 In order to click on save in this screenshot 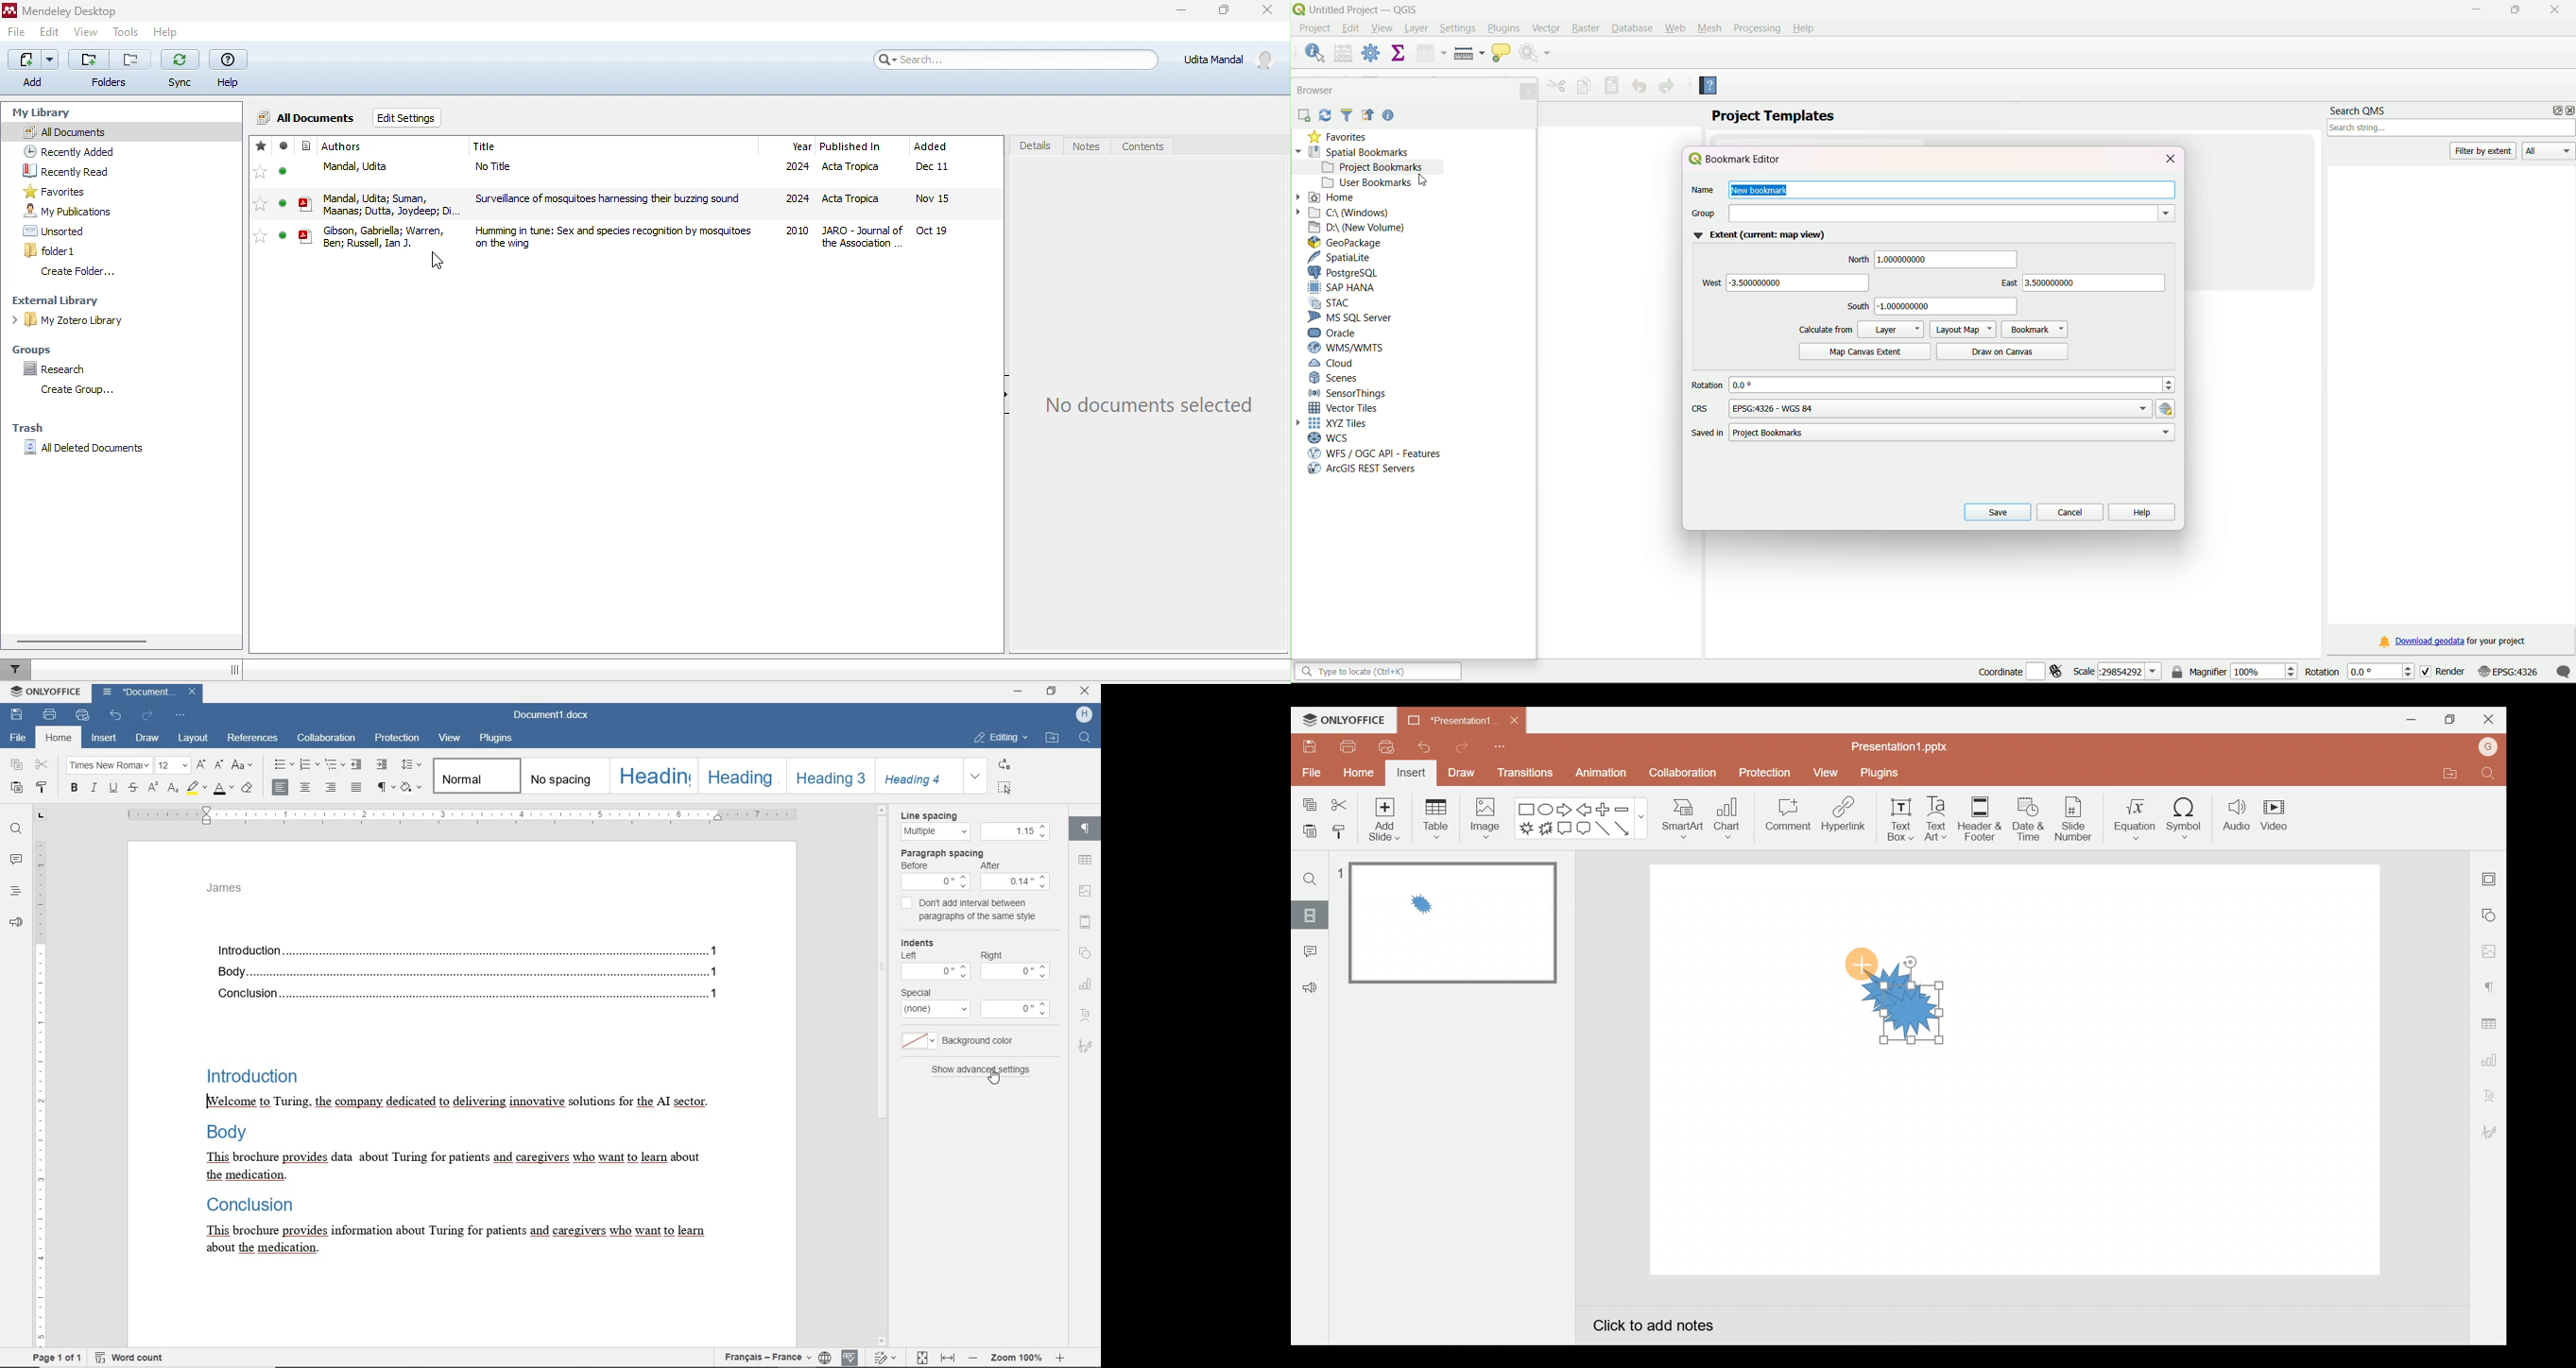, I will do `click(18, 715)`.